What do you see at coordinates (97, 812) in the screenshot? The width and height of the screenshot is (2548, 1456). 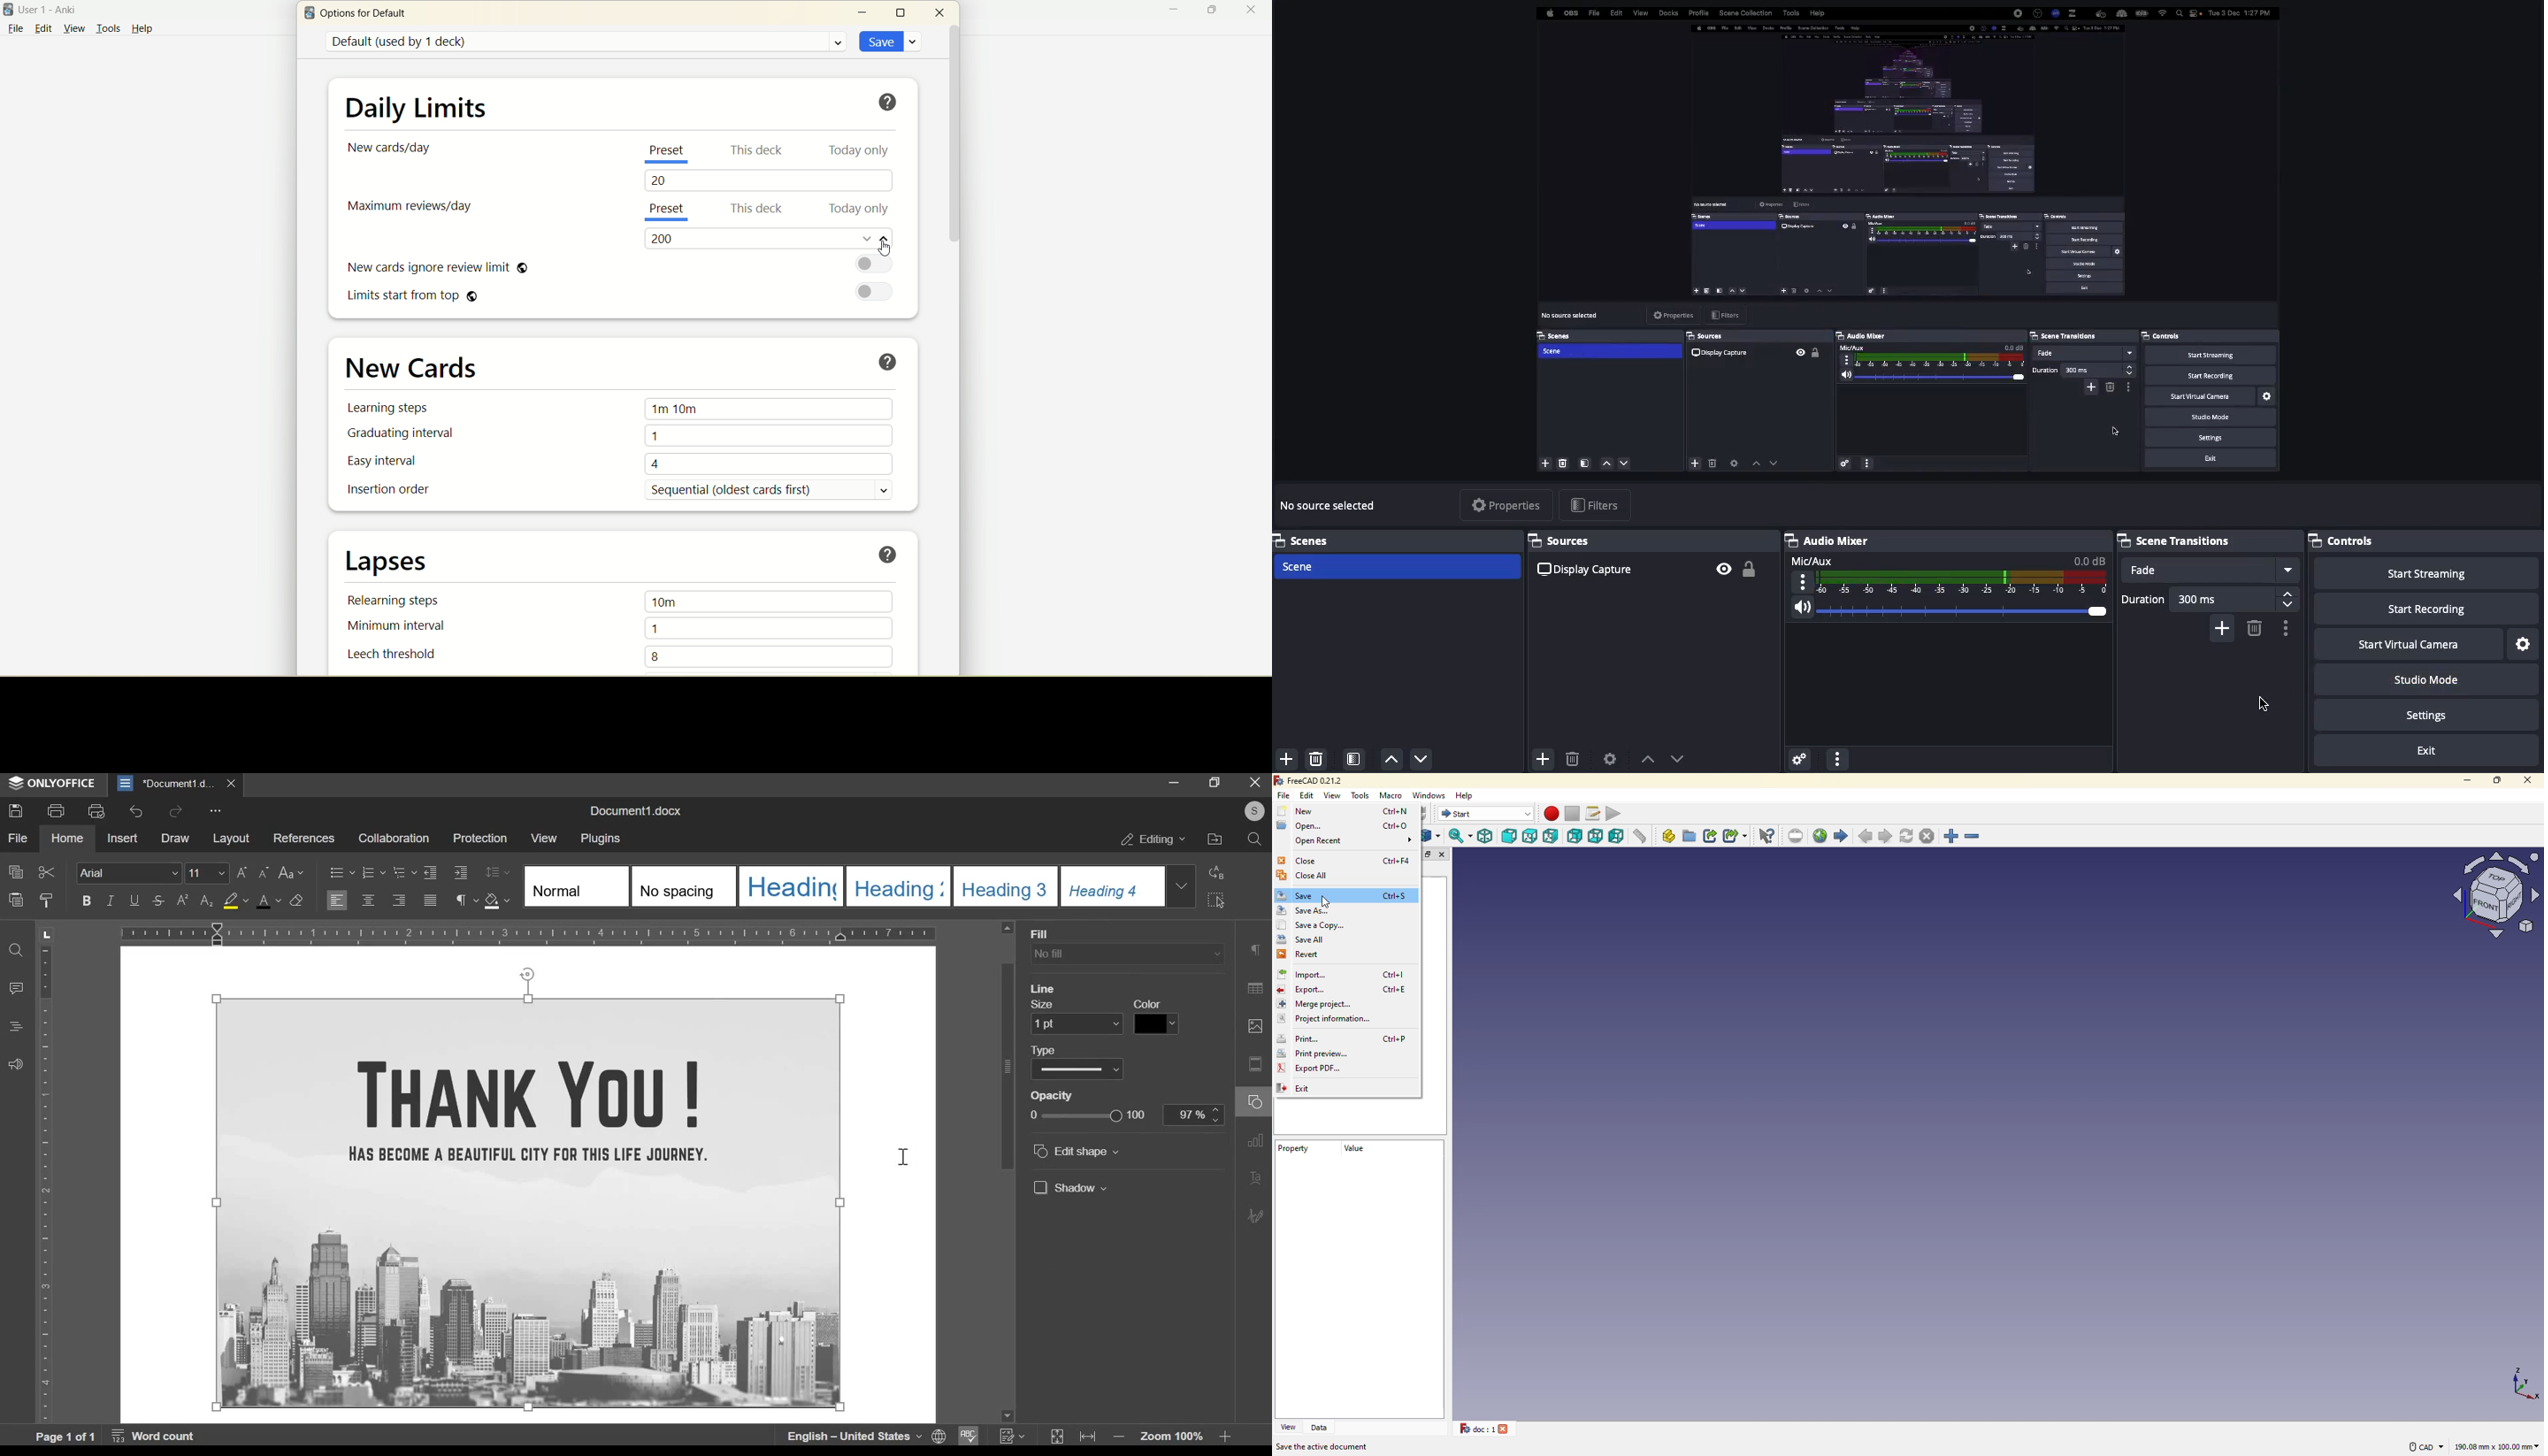 I see `print preview` at bounding box center [97, 812].